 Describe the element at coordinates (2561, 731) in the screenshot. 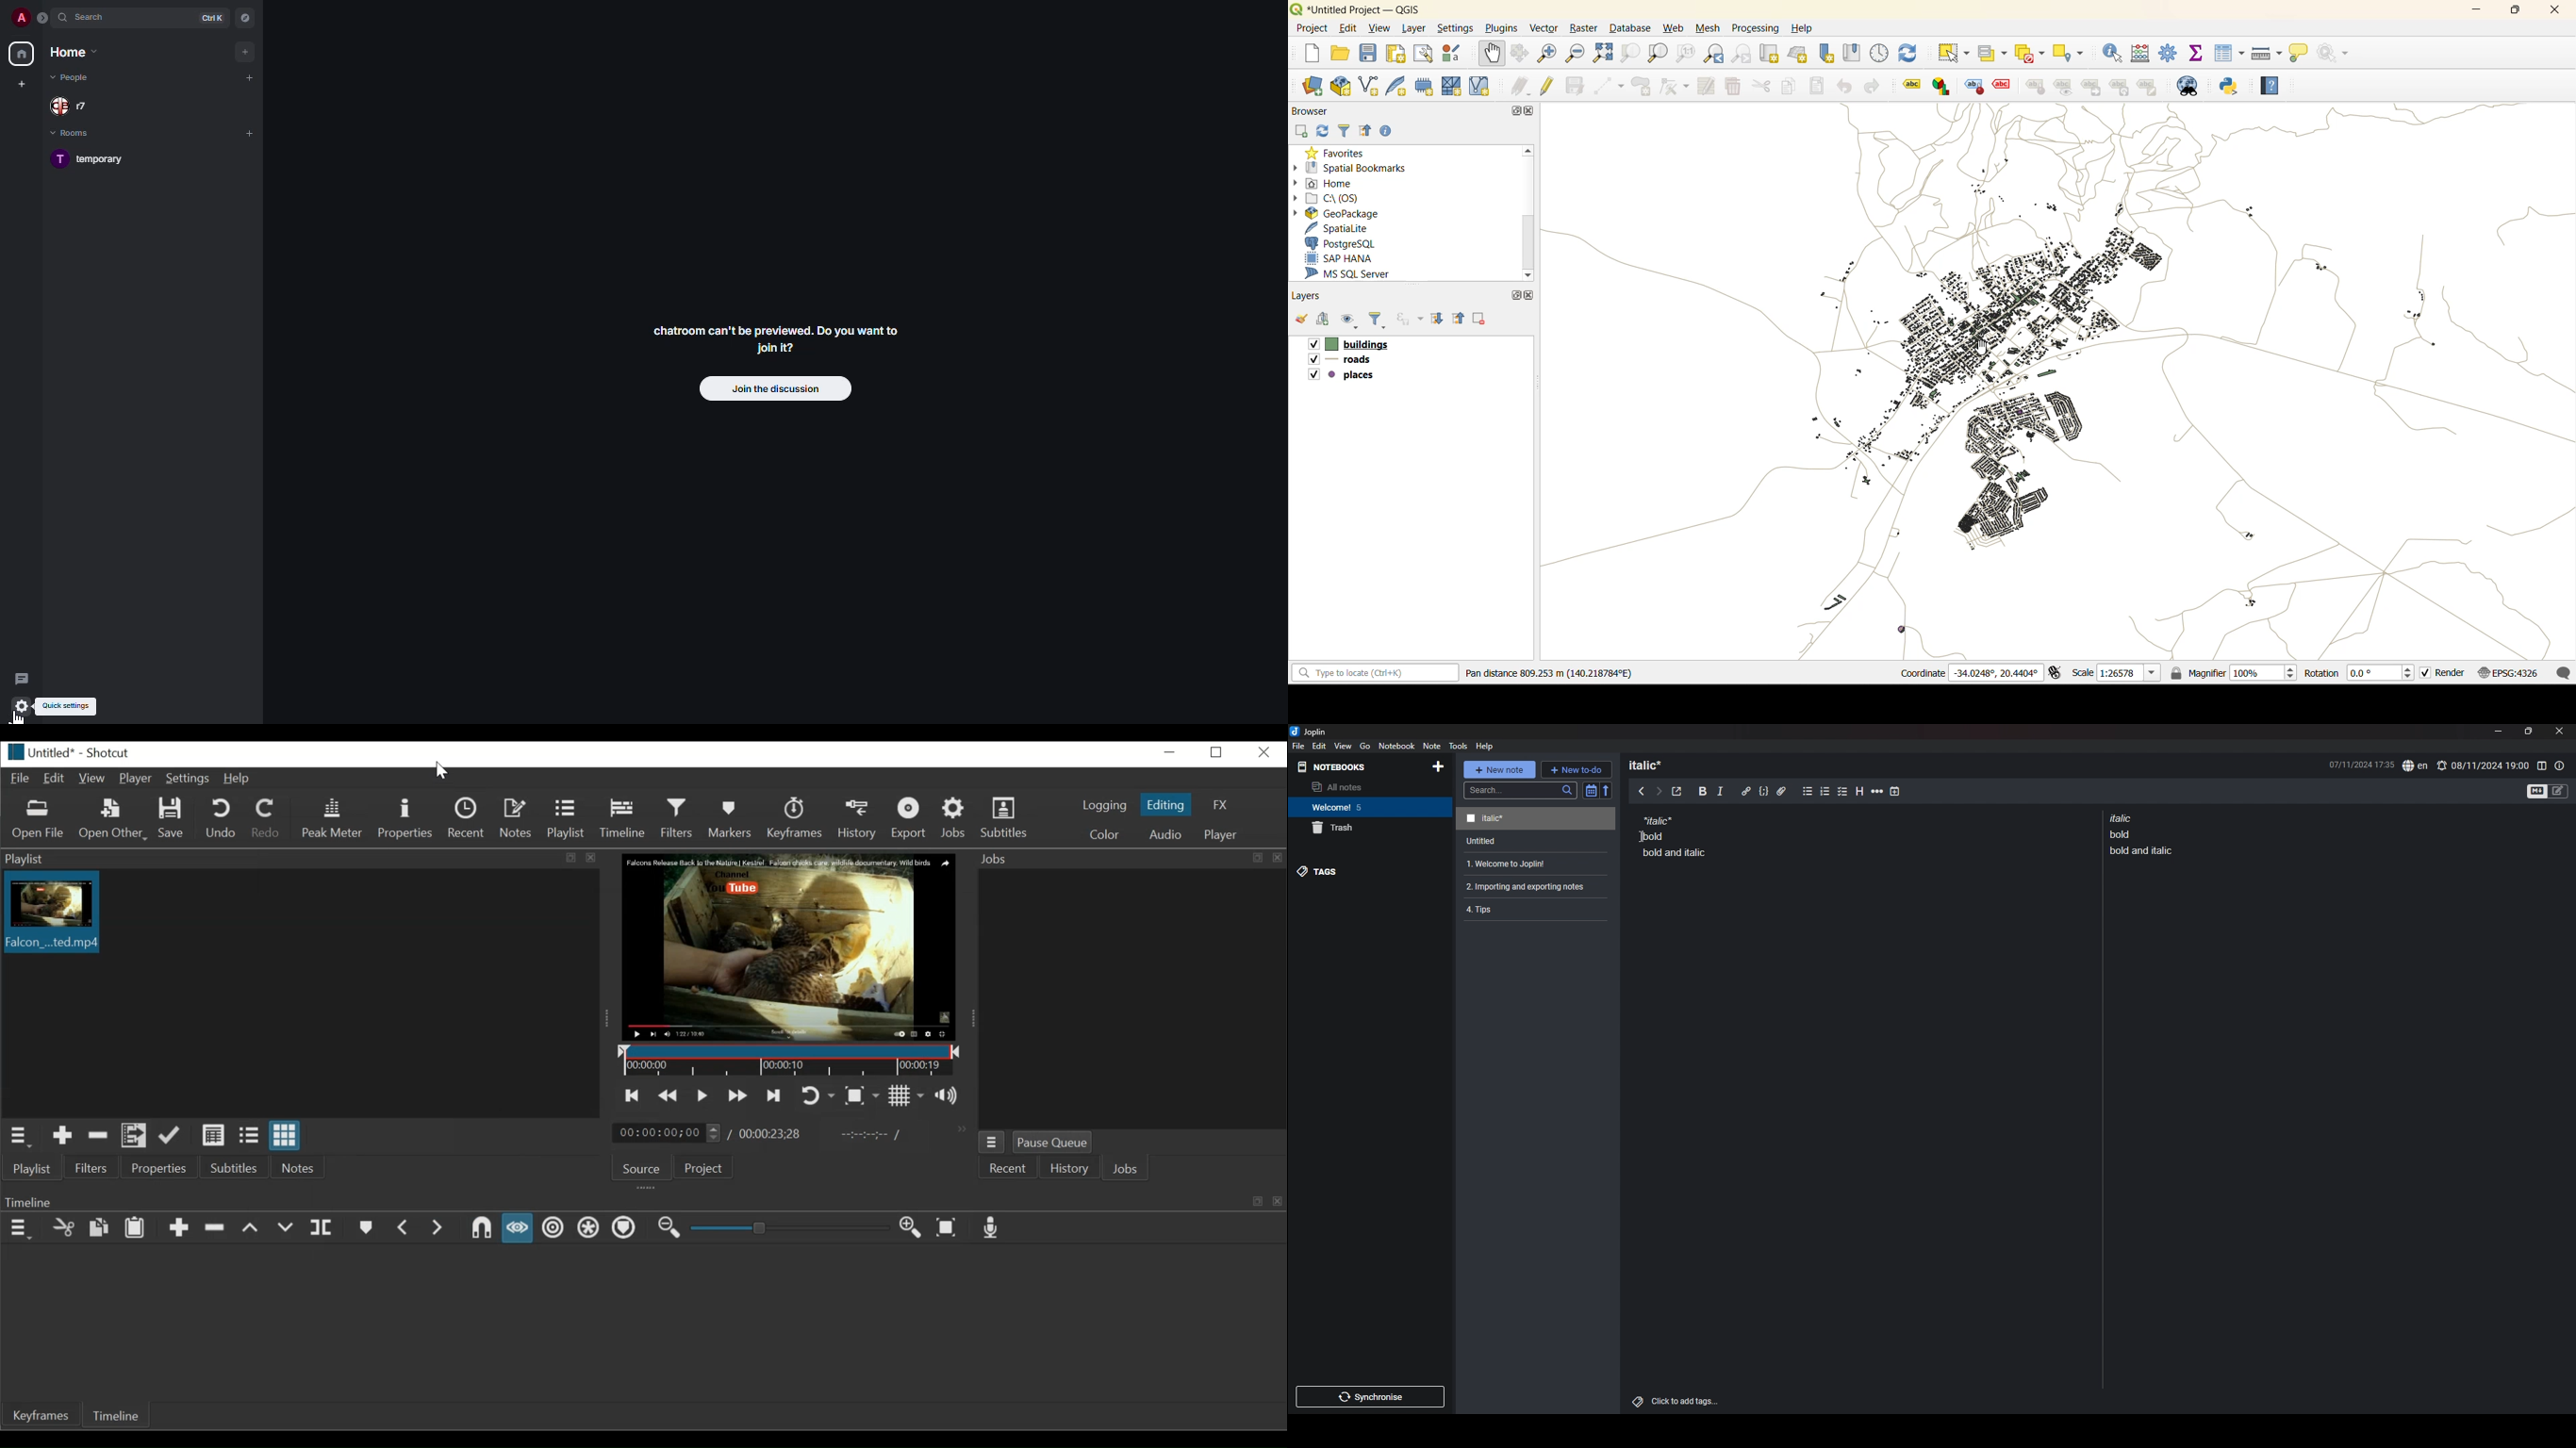

I see `close` at that location.